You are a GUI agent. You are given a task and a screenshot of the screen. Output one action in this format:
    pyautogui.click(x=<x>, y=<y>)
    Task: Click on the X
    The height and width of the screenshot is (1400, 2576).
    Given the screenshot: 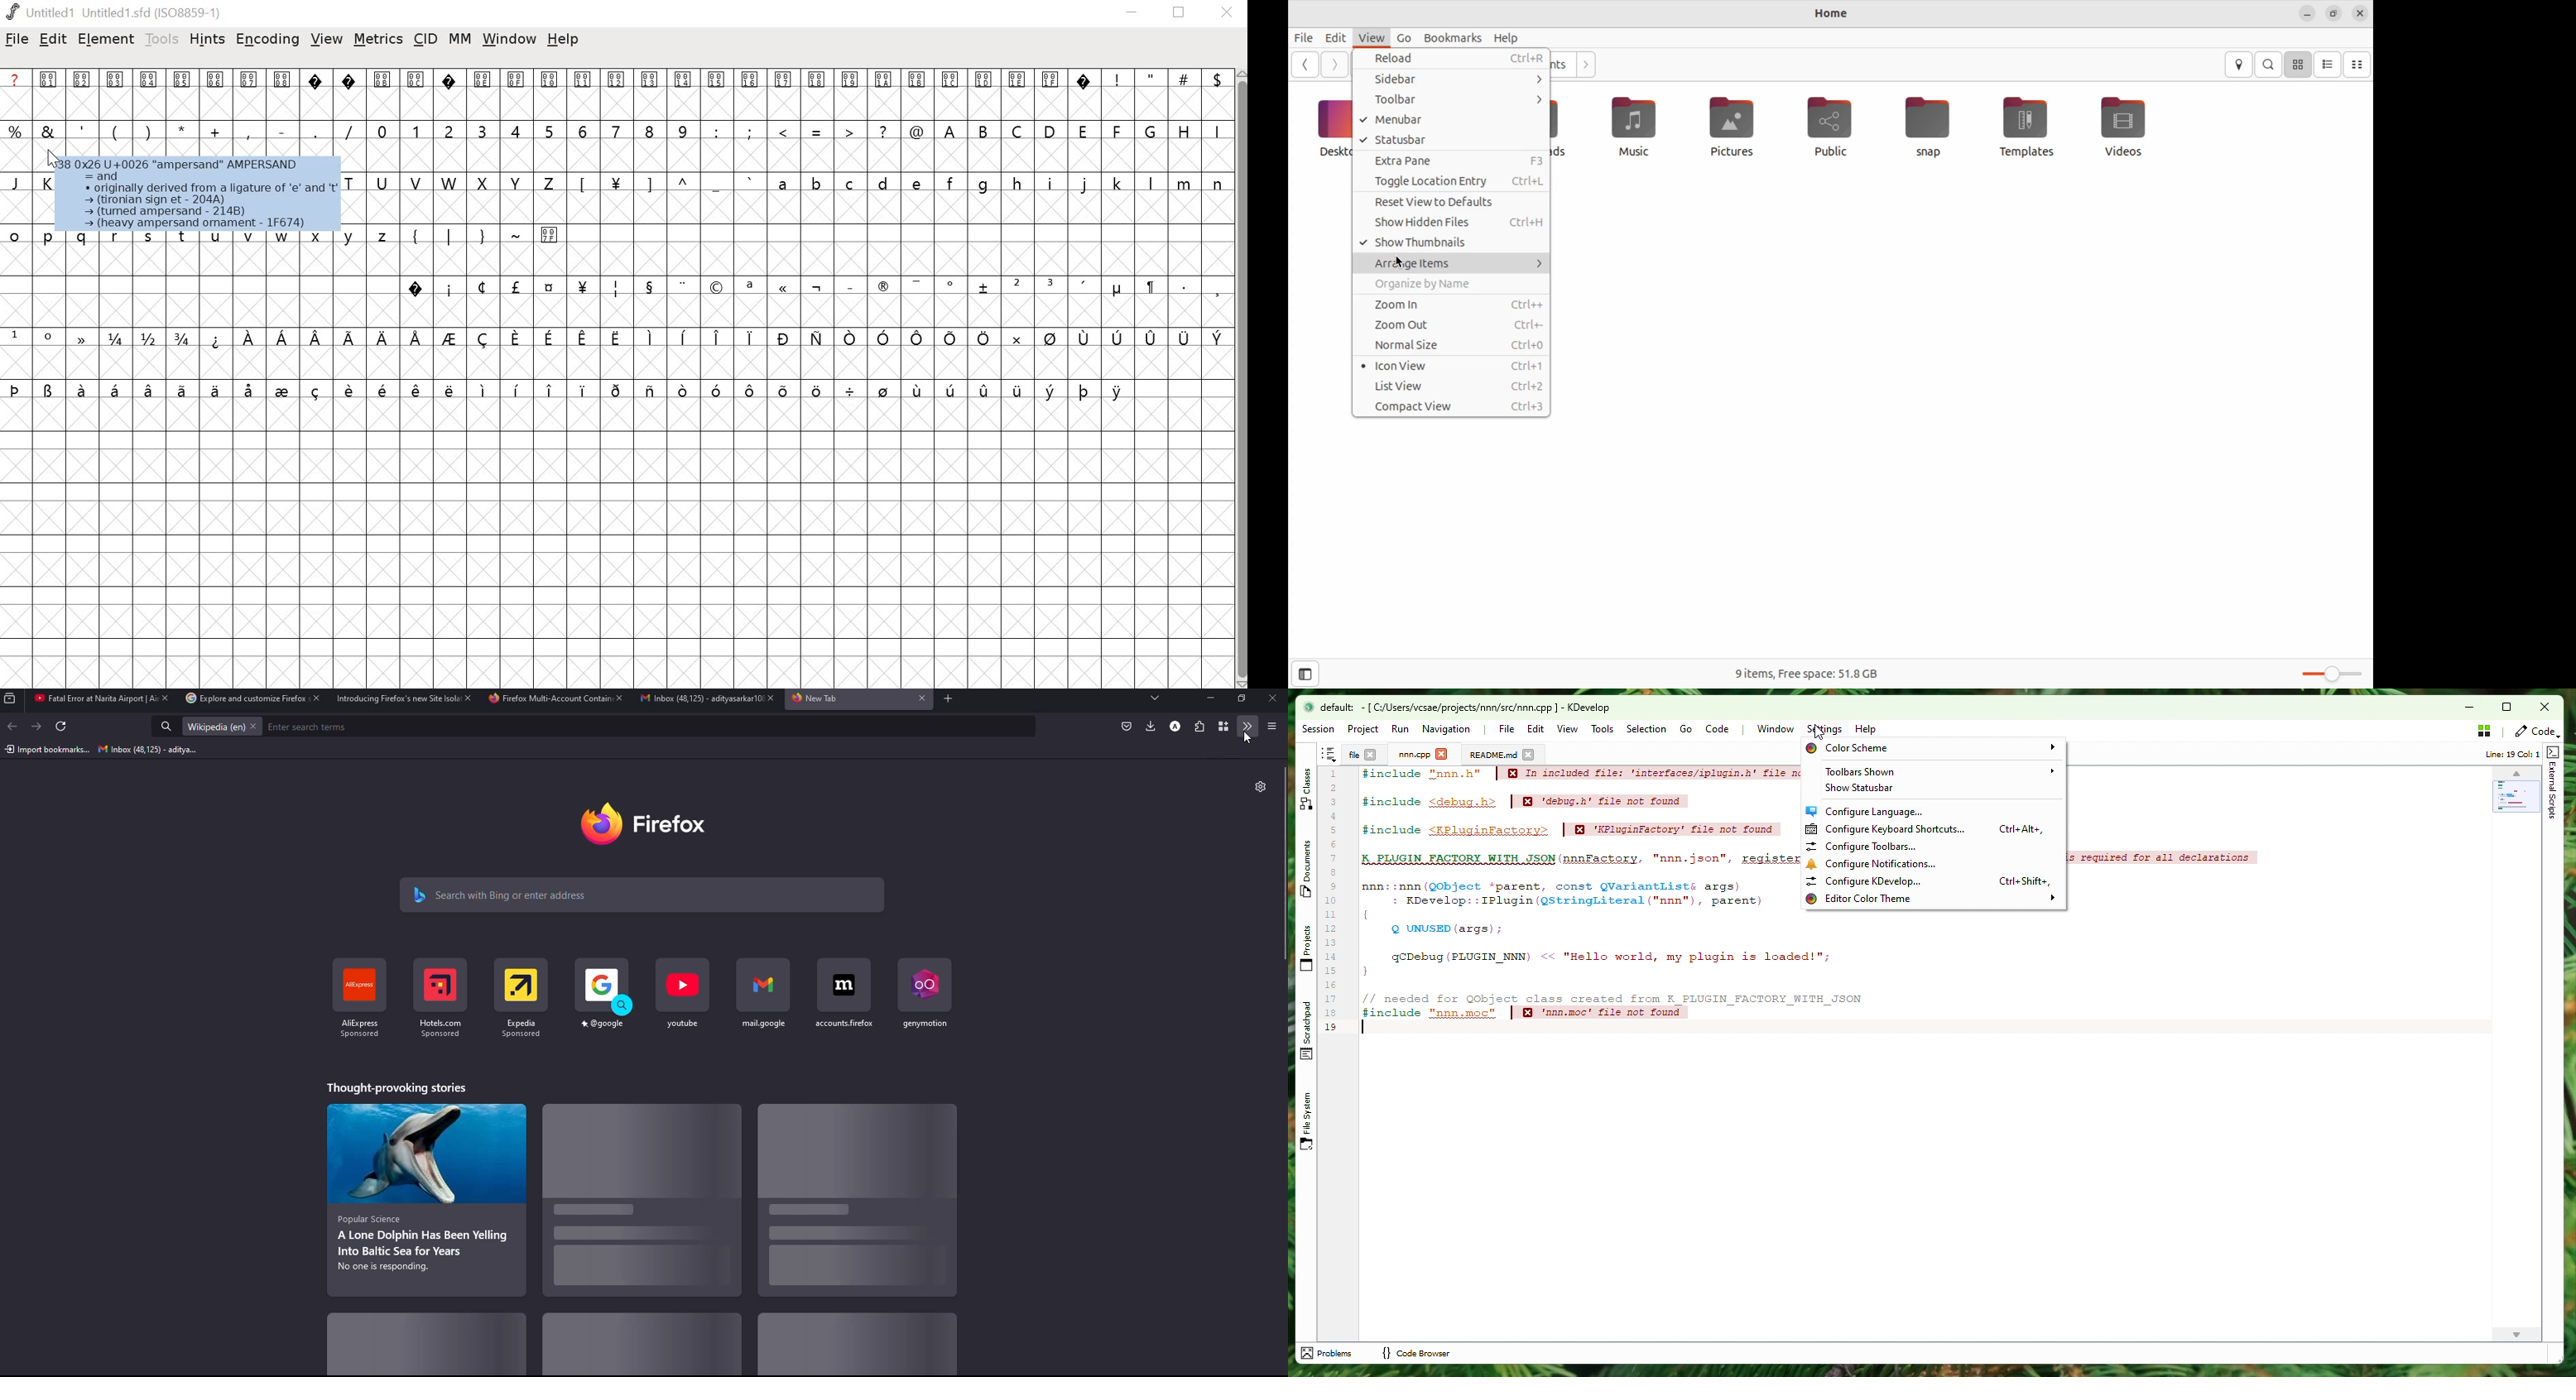 What is the action you would take?
    pyautogui.click(x=485, y=183)
    